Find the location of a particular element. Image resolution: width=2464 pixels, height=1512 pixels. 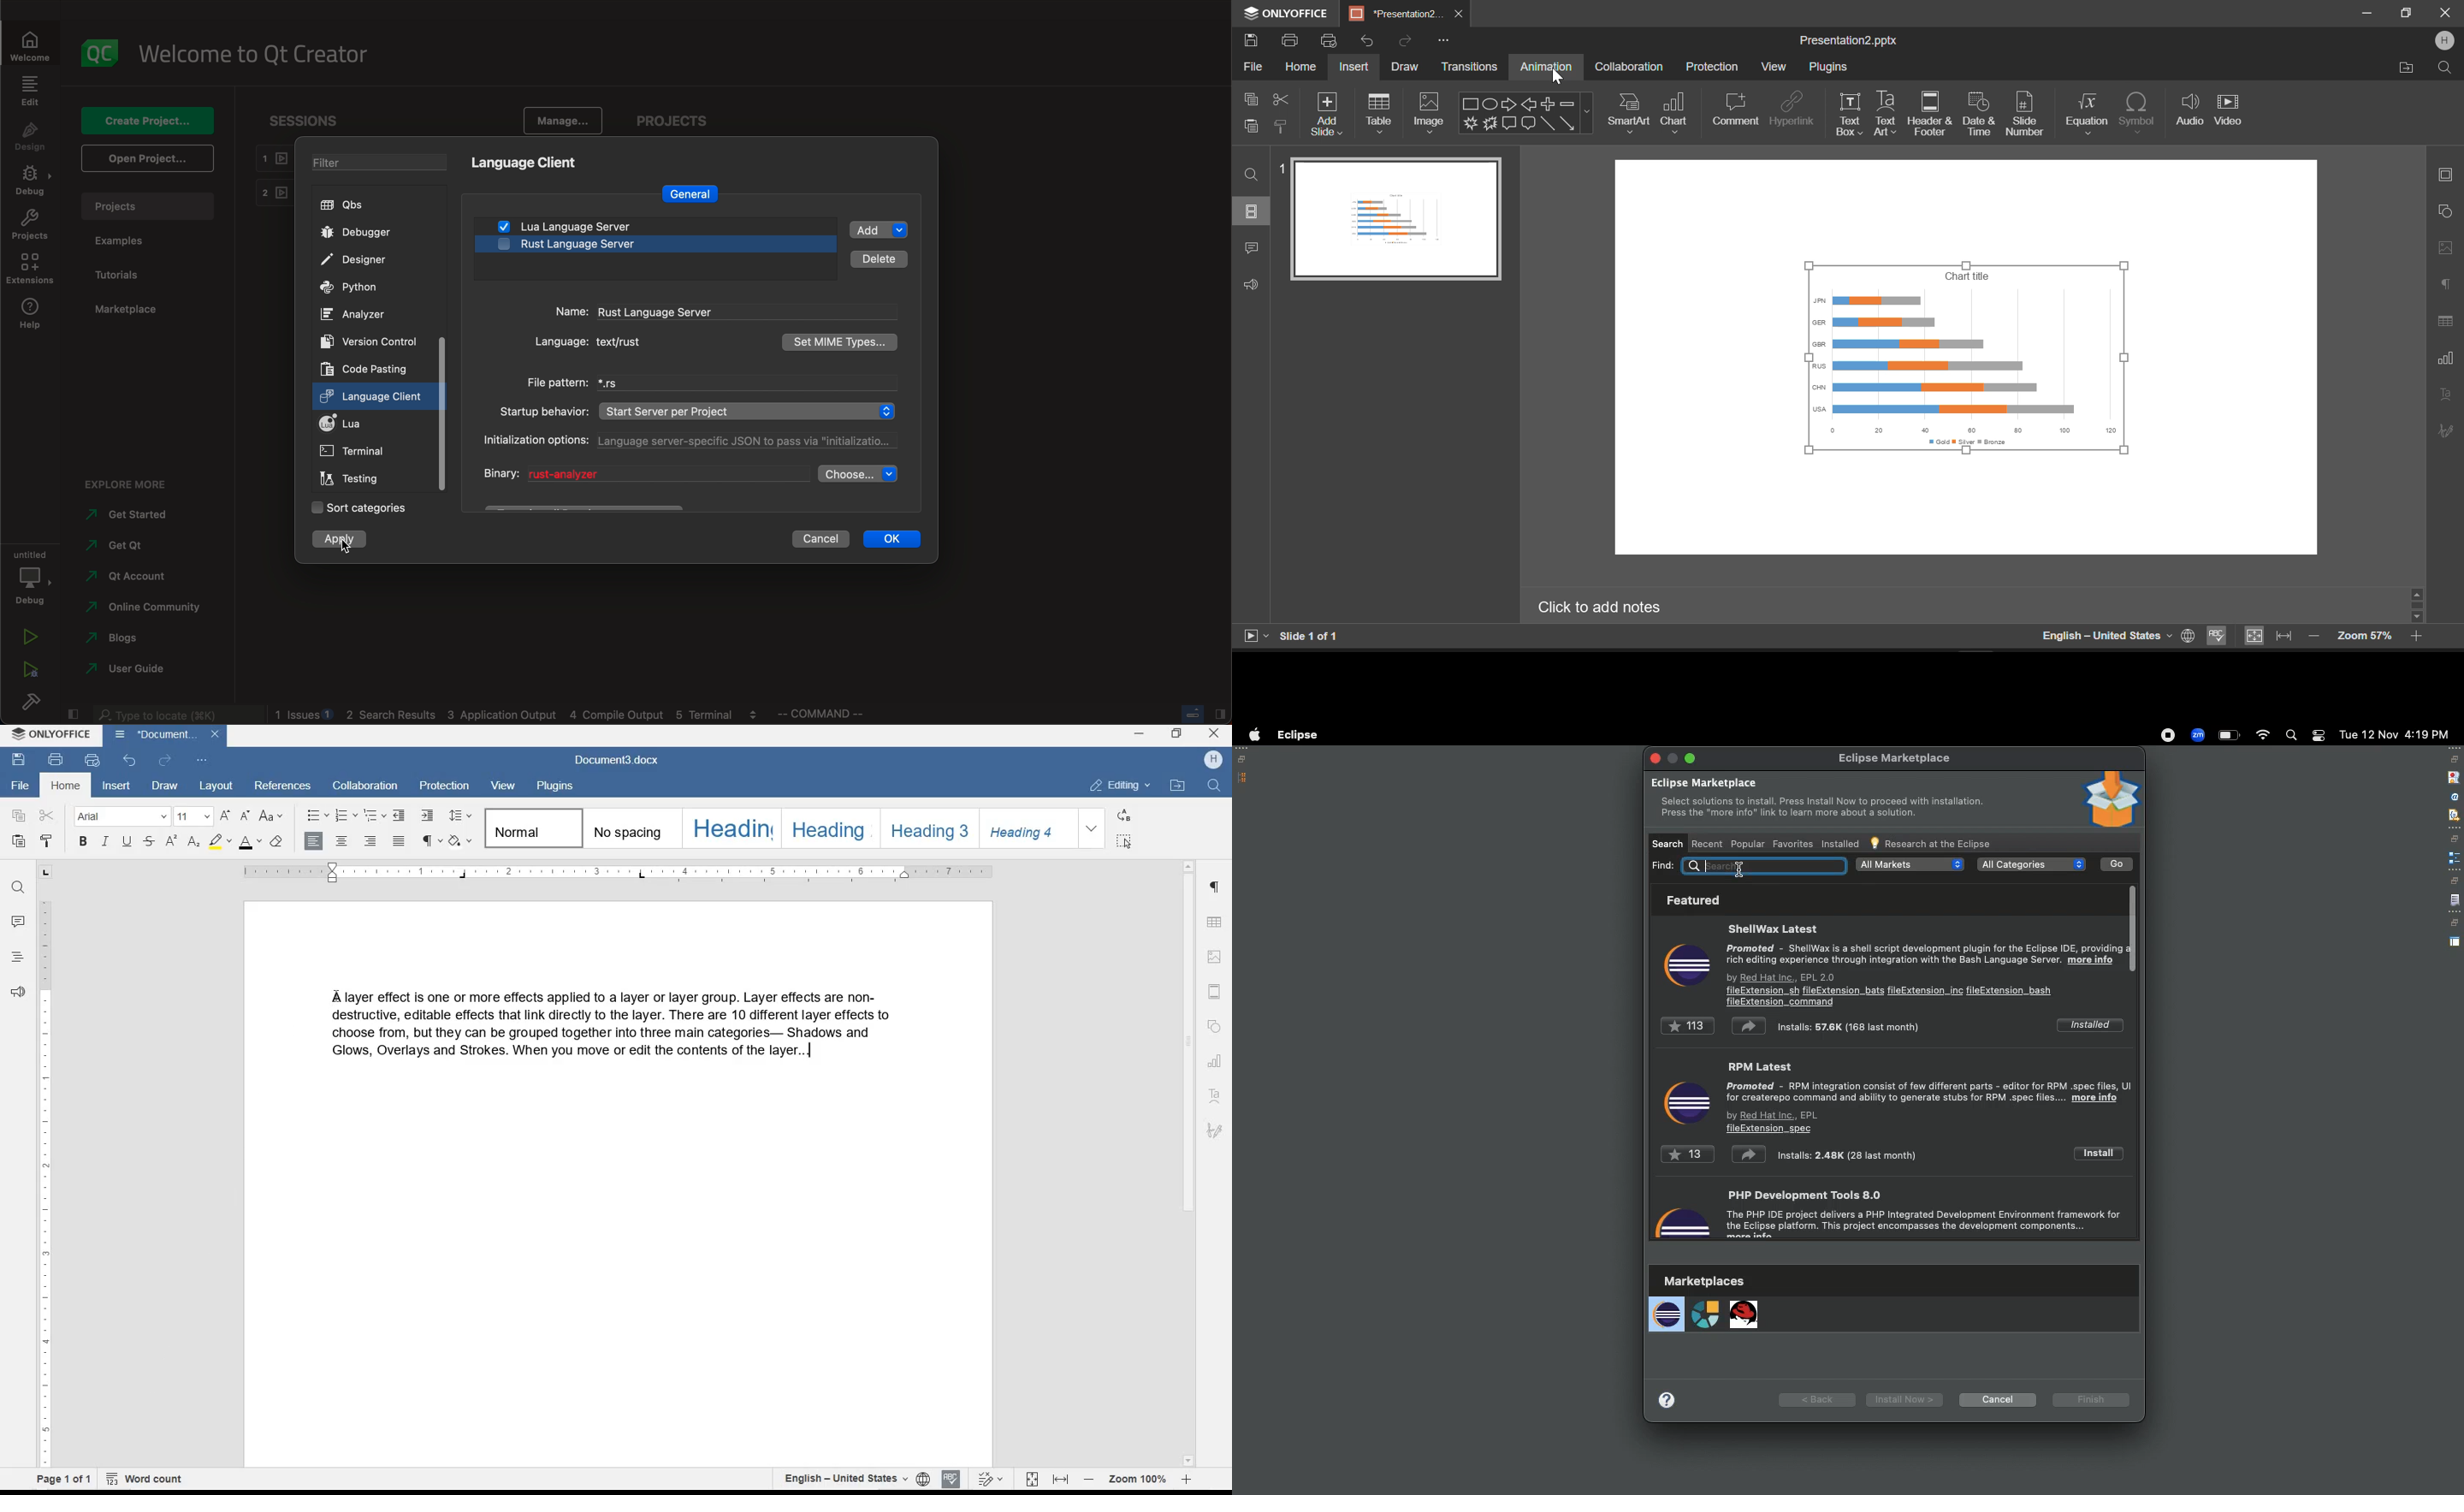

Internet is located at coordinates (2263, 737).